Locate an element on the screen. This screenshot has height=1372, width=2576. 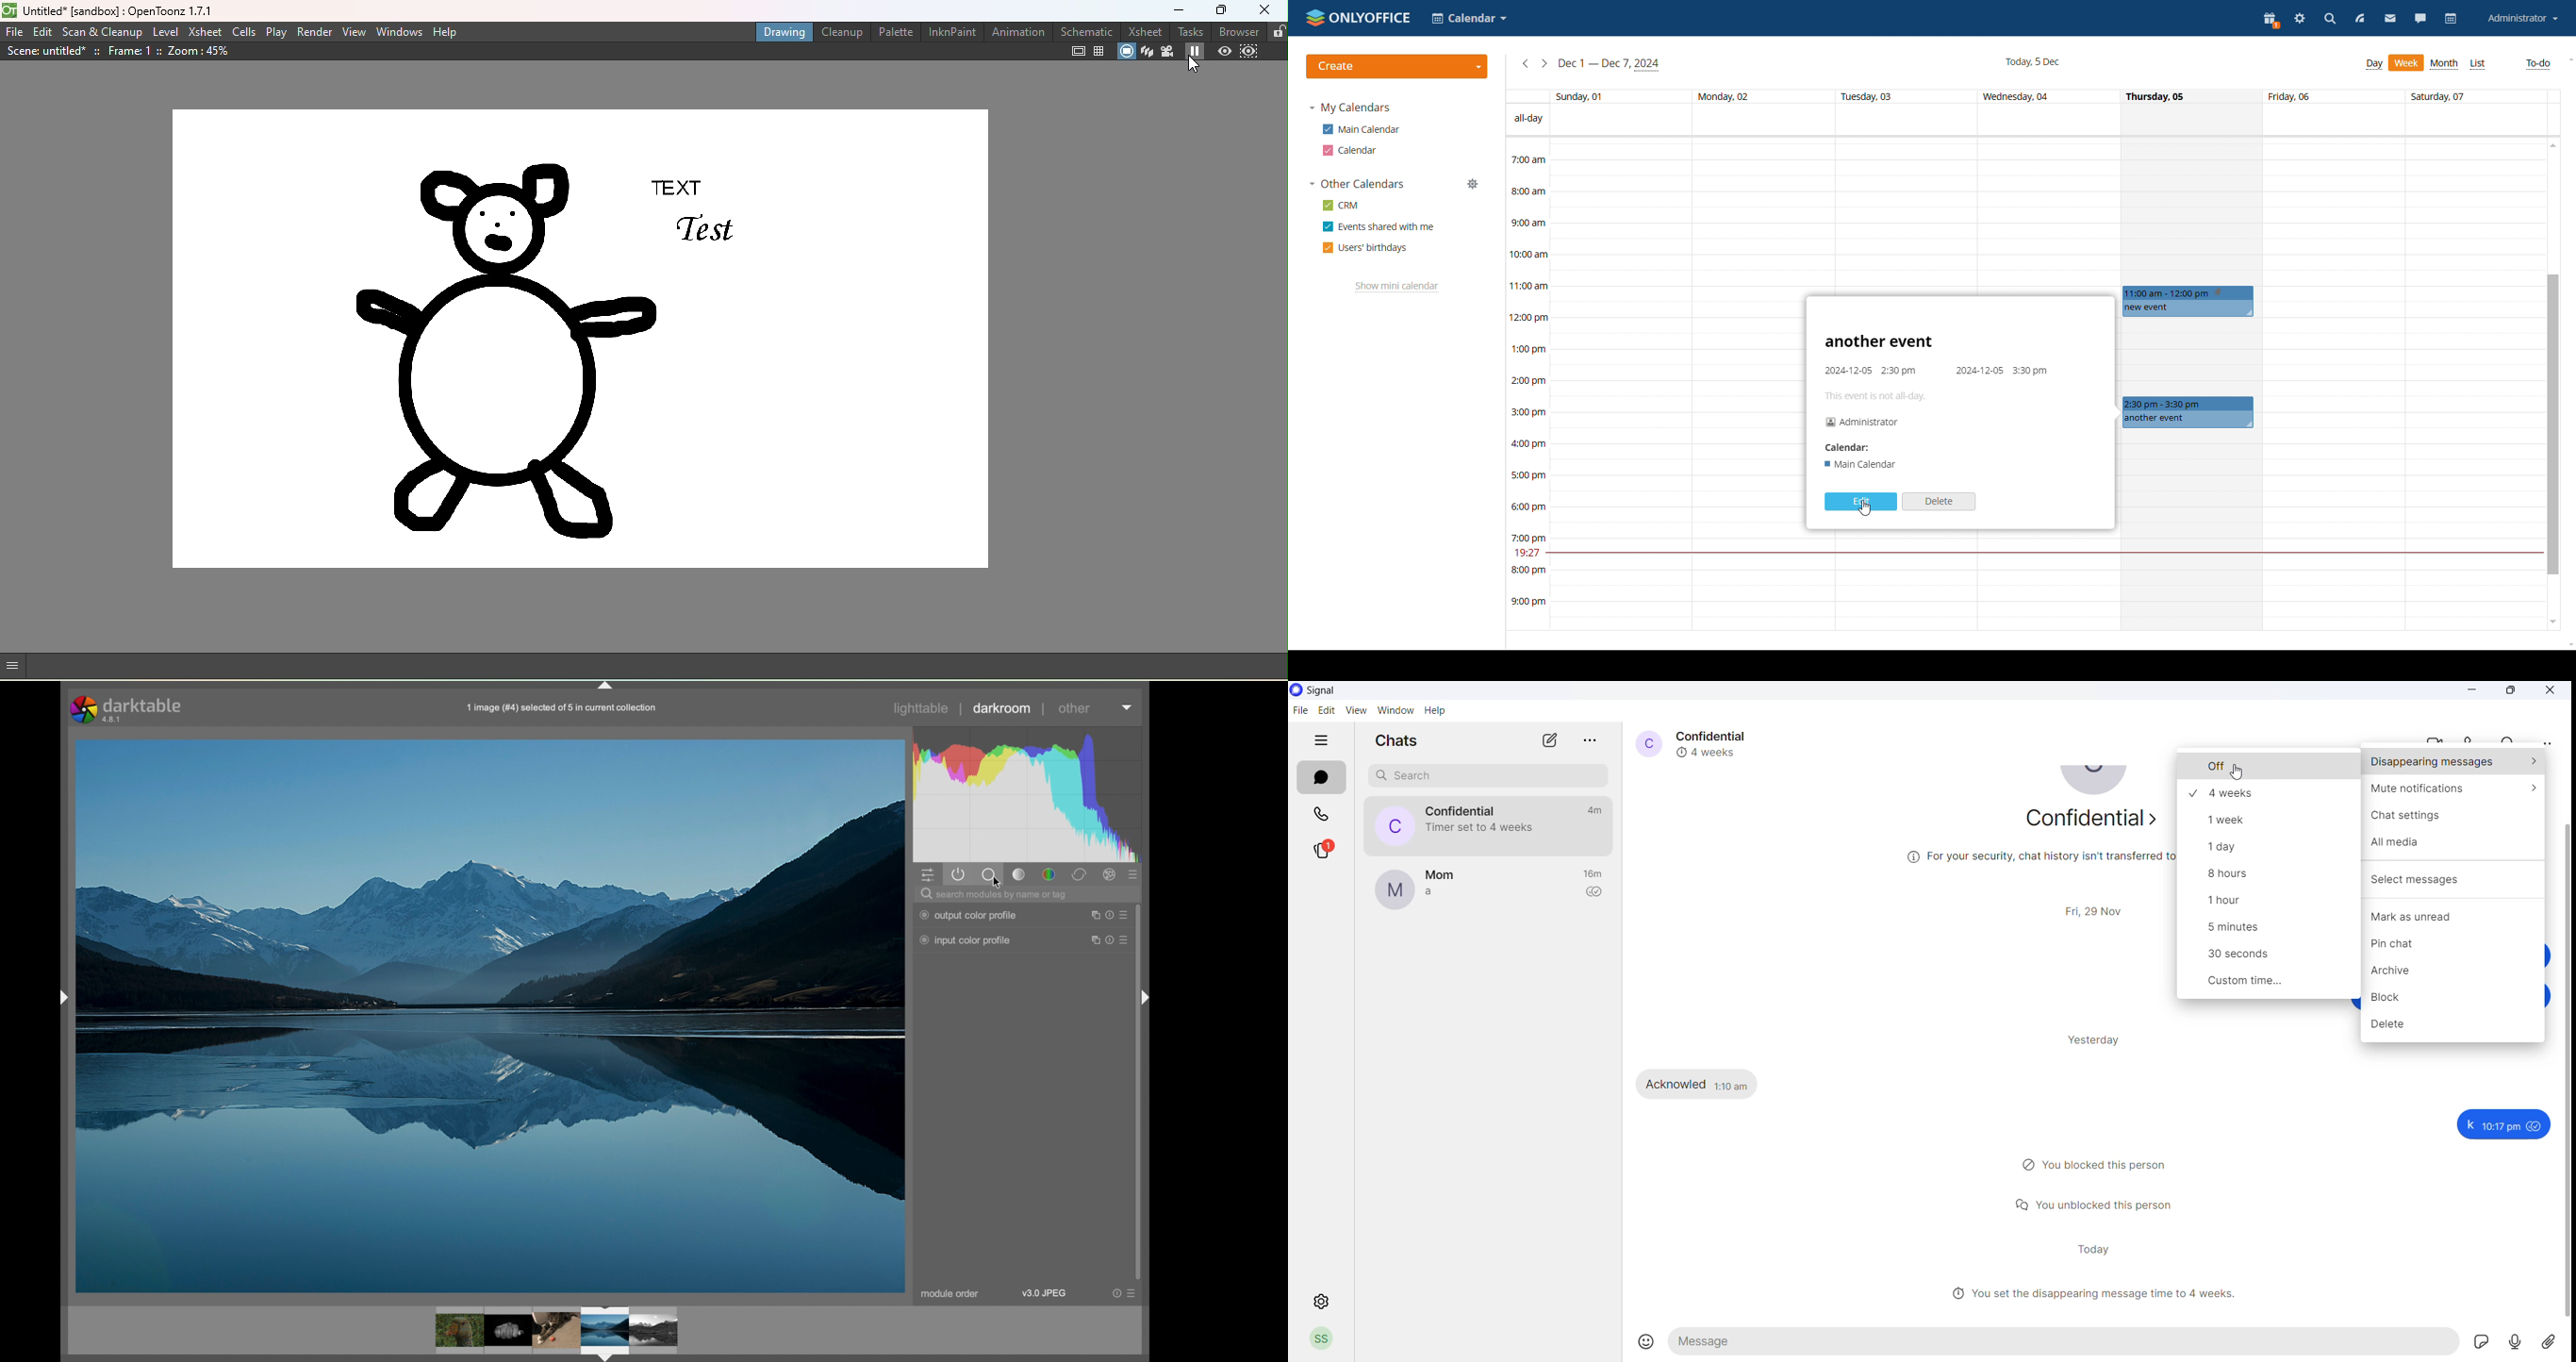
Play is located at coordinates (276, 32).